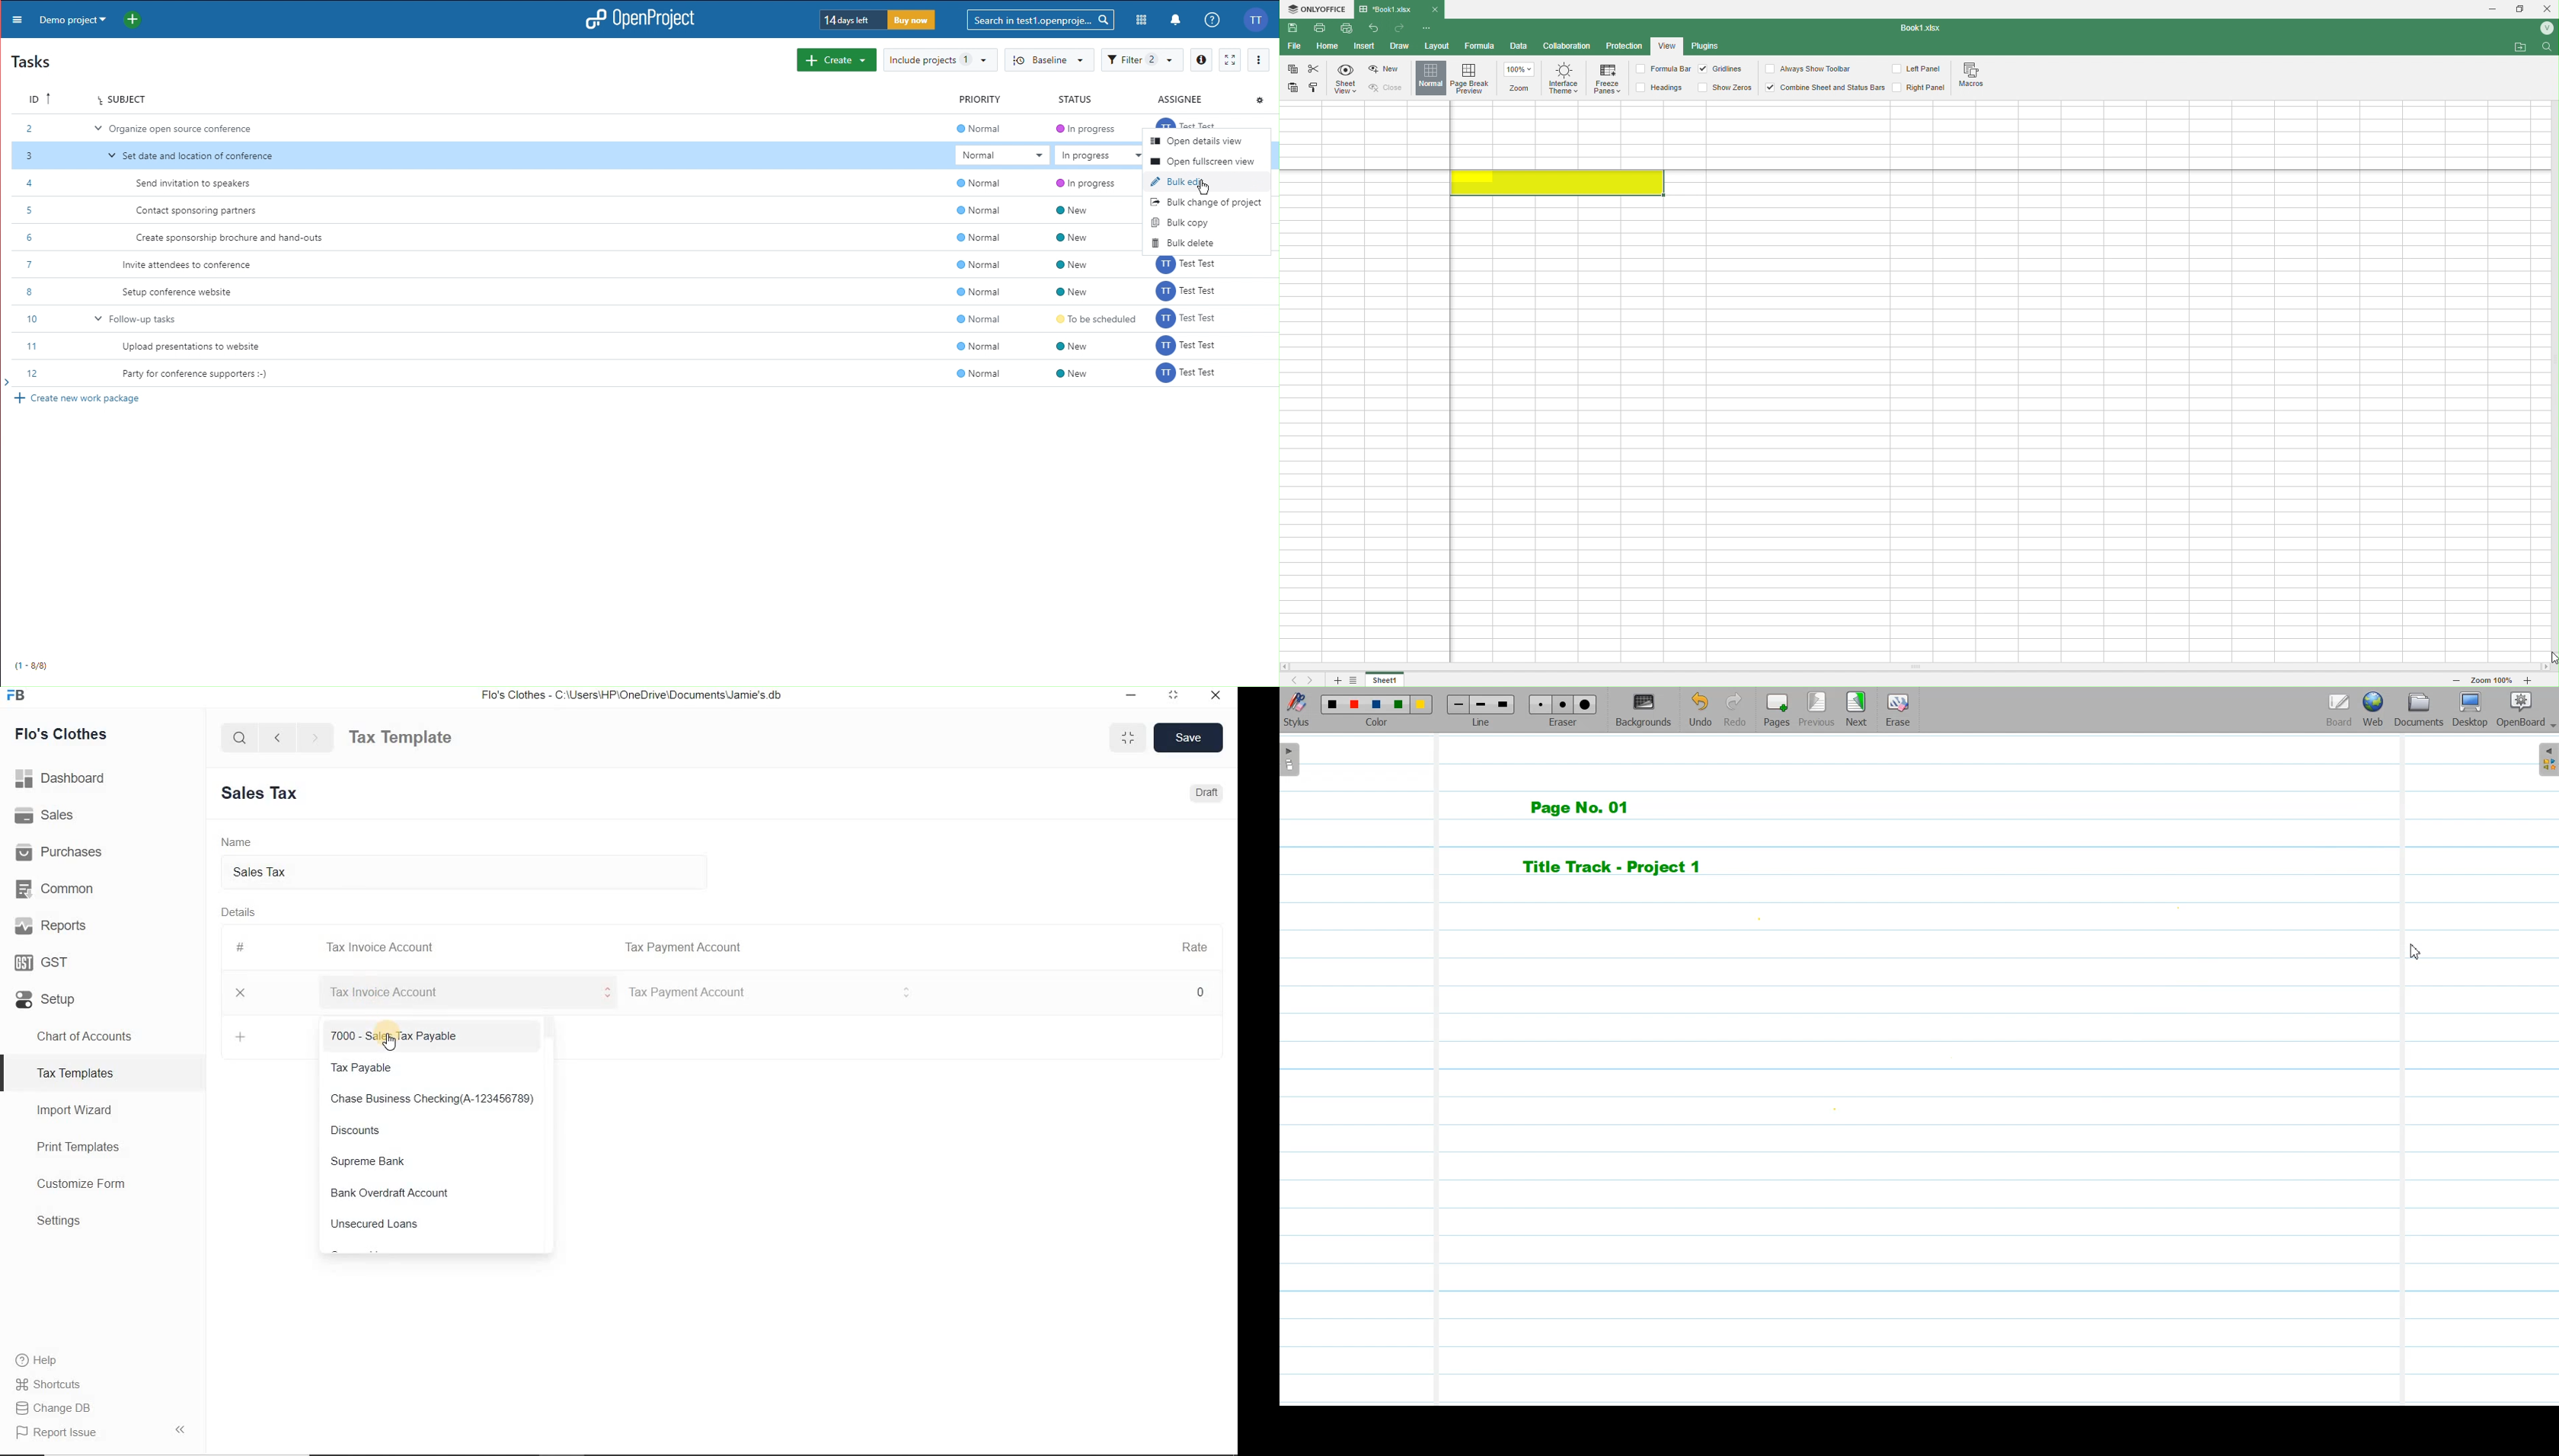  What do you see at coordinates (240, 736) in the screenshot?
I see `Search Bar` at bounding box center [240, 736].